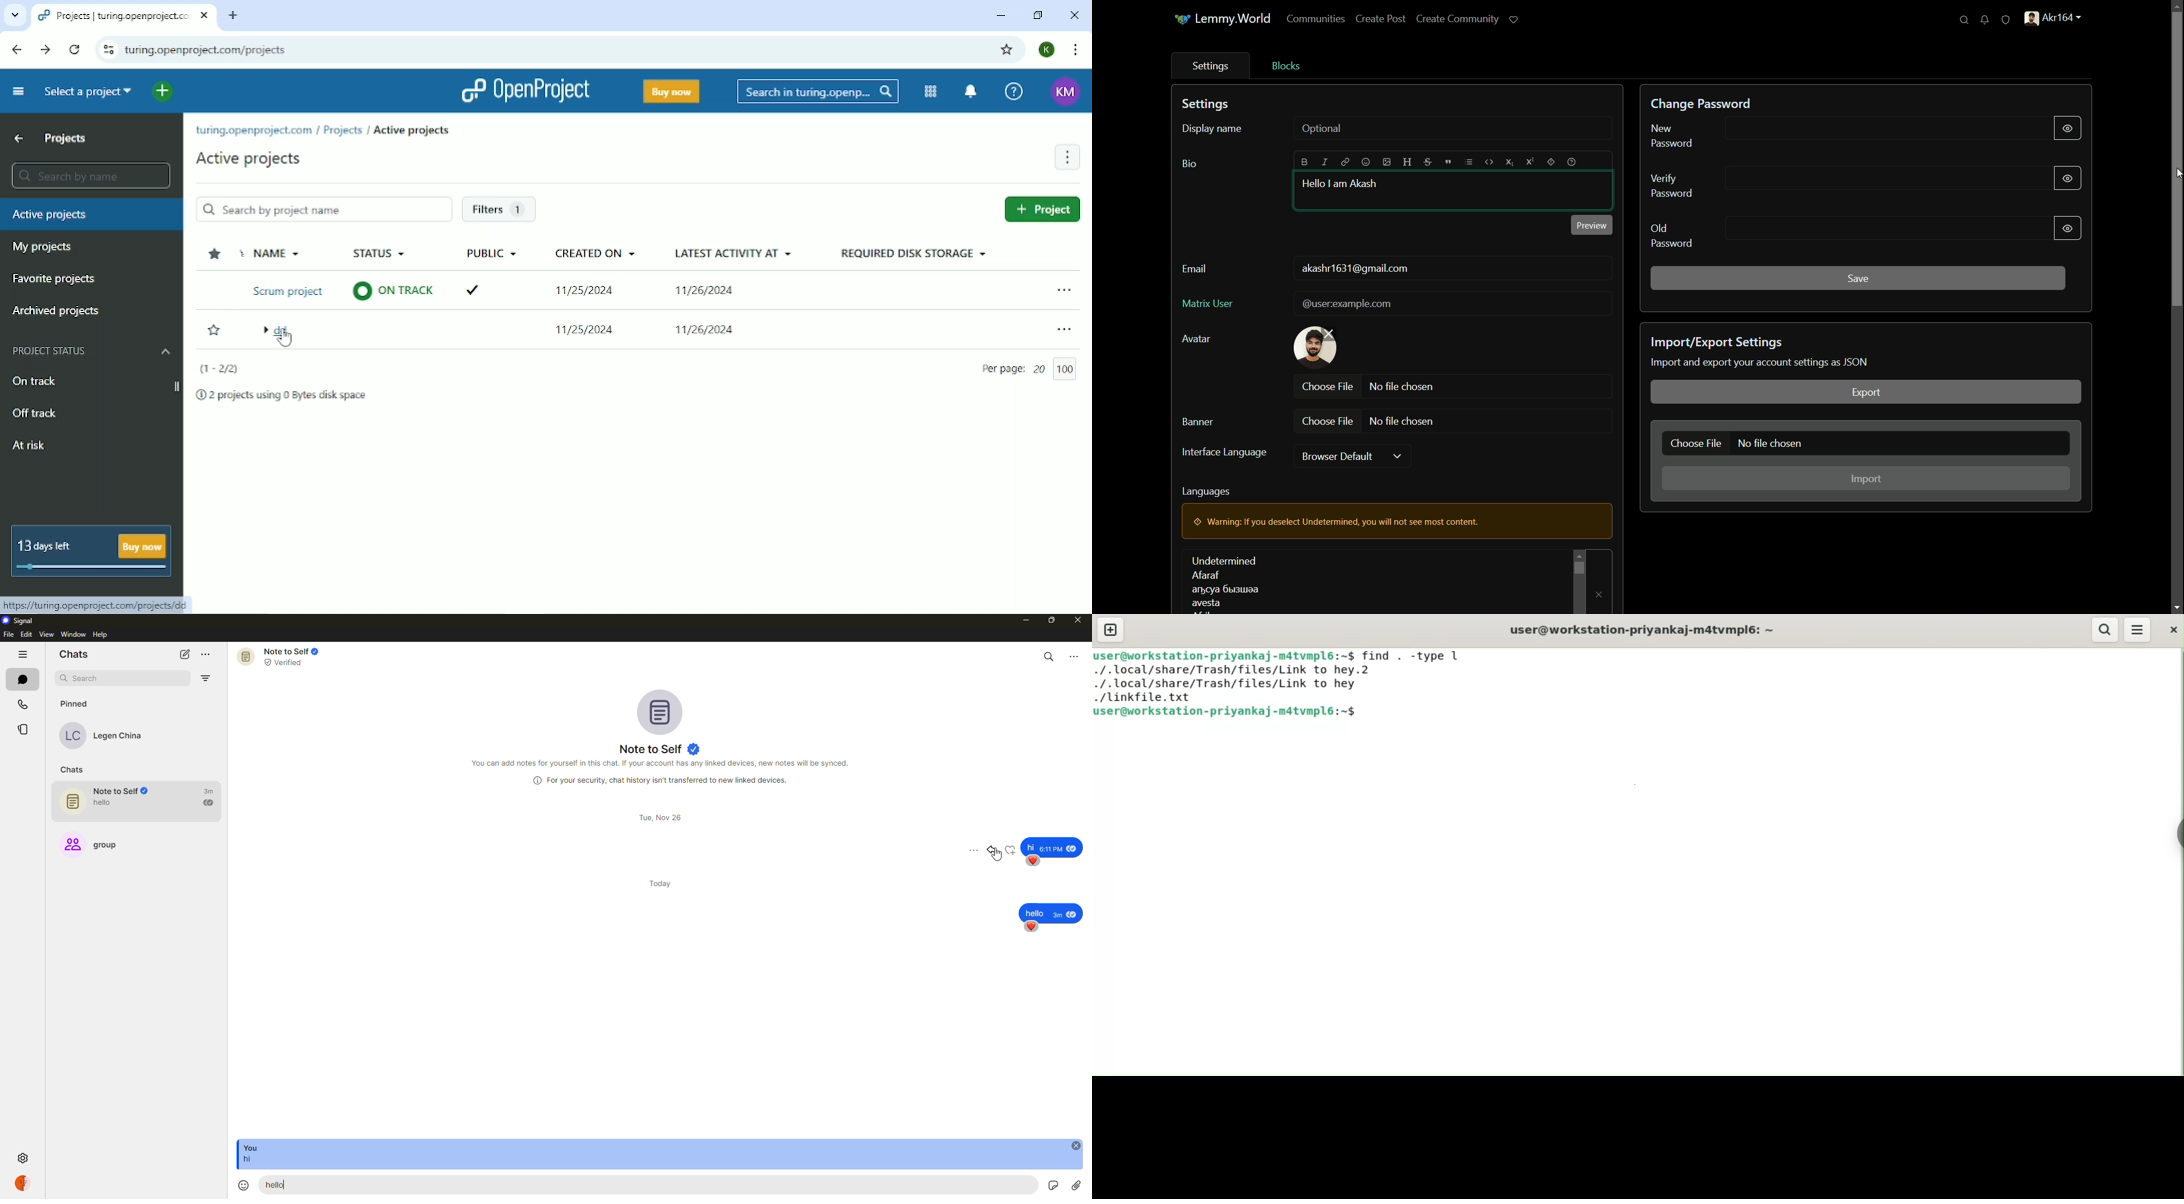 The width and height of the screenshot is (2184, 1204). I want to click on languages, so click(1206, 492).